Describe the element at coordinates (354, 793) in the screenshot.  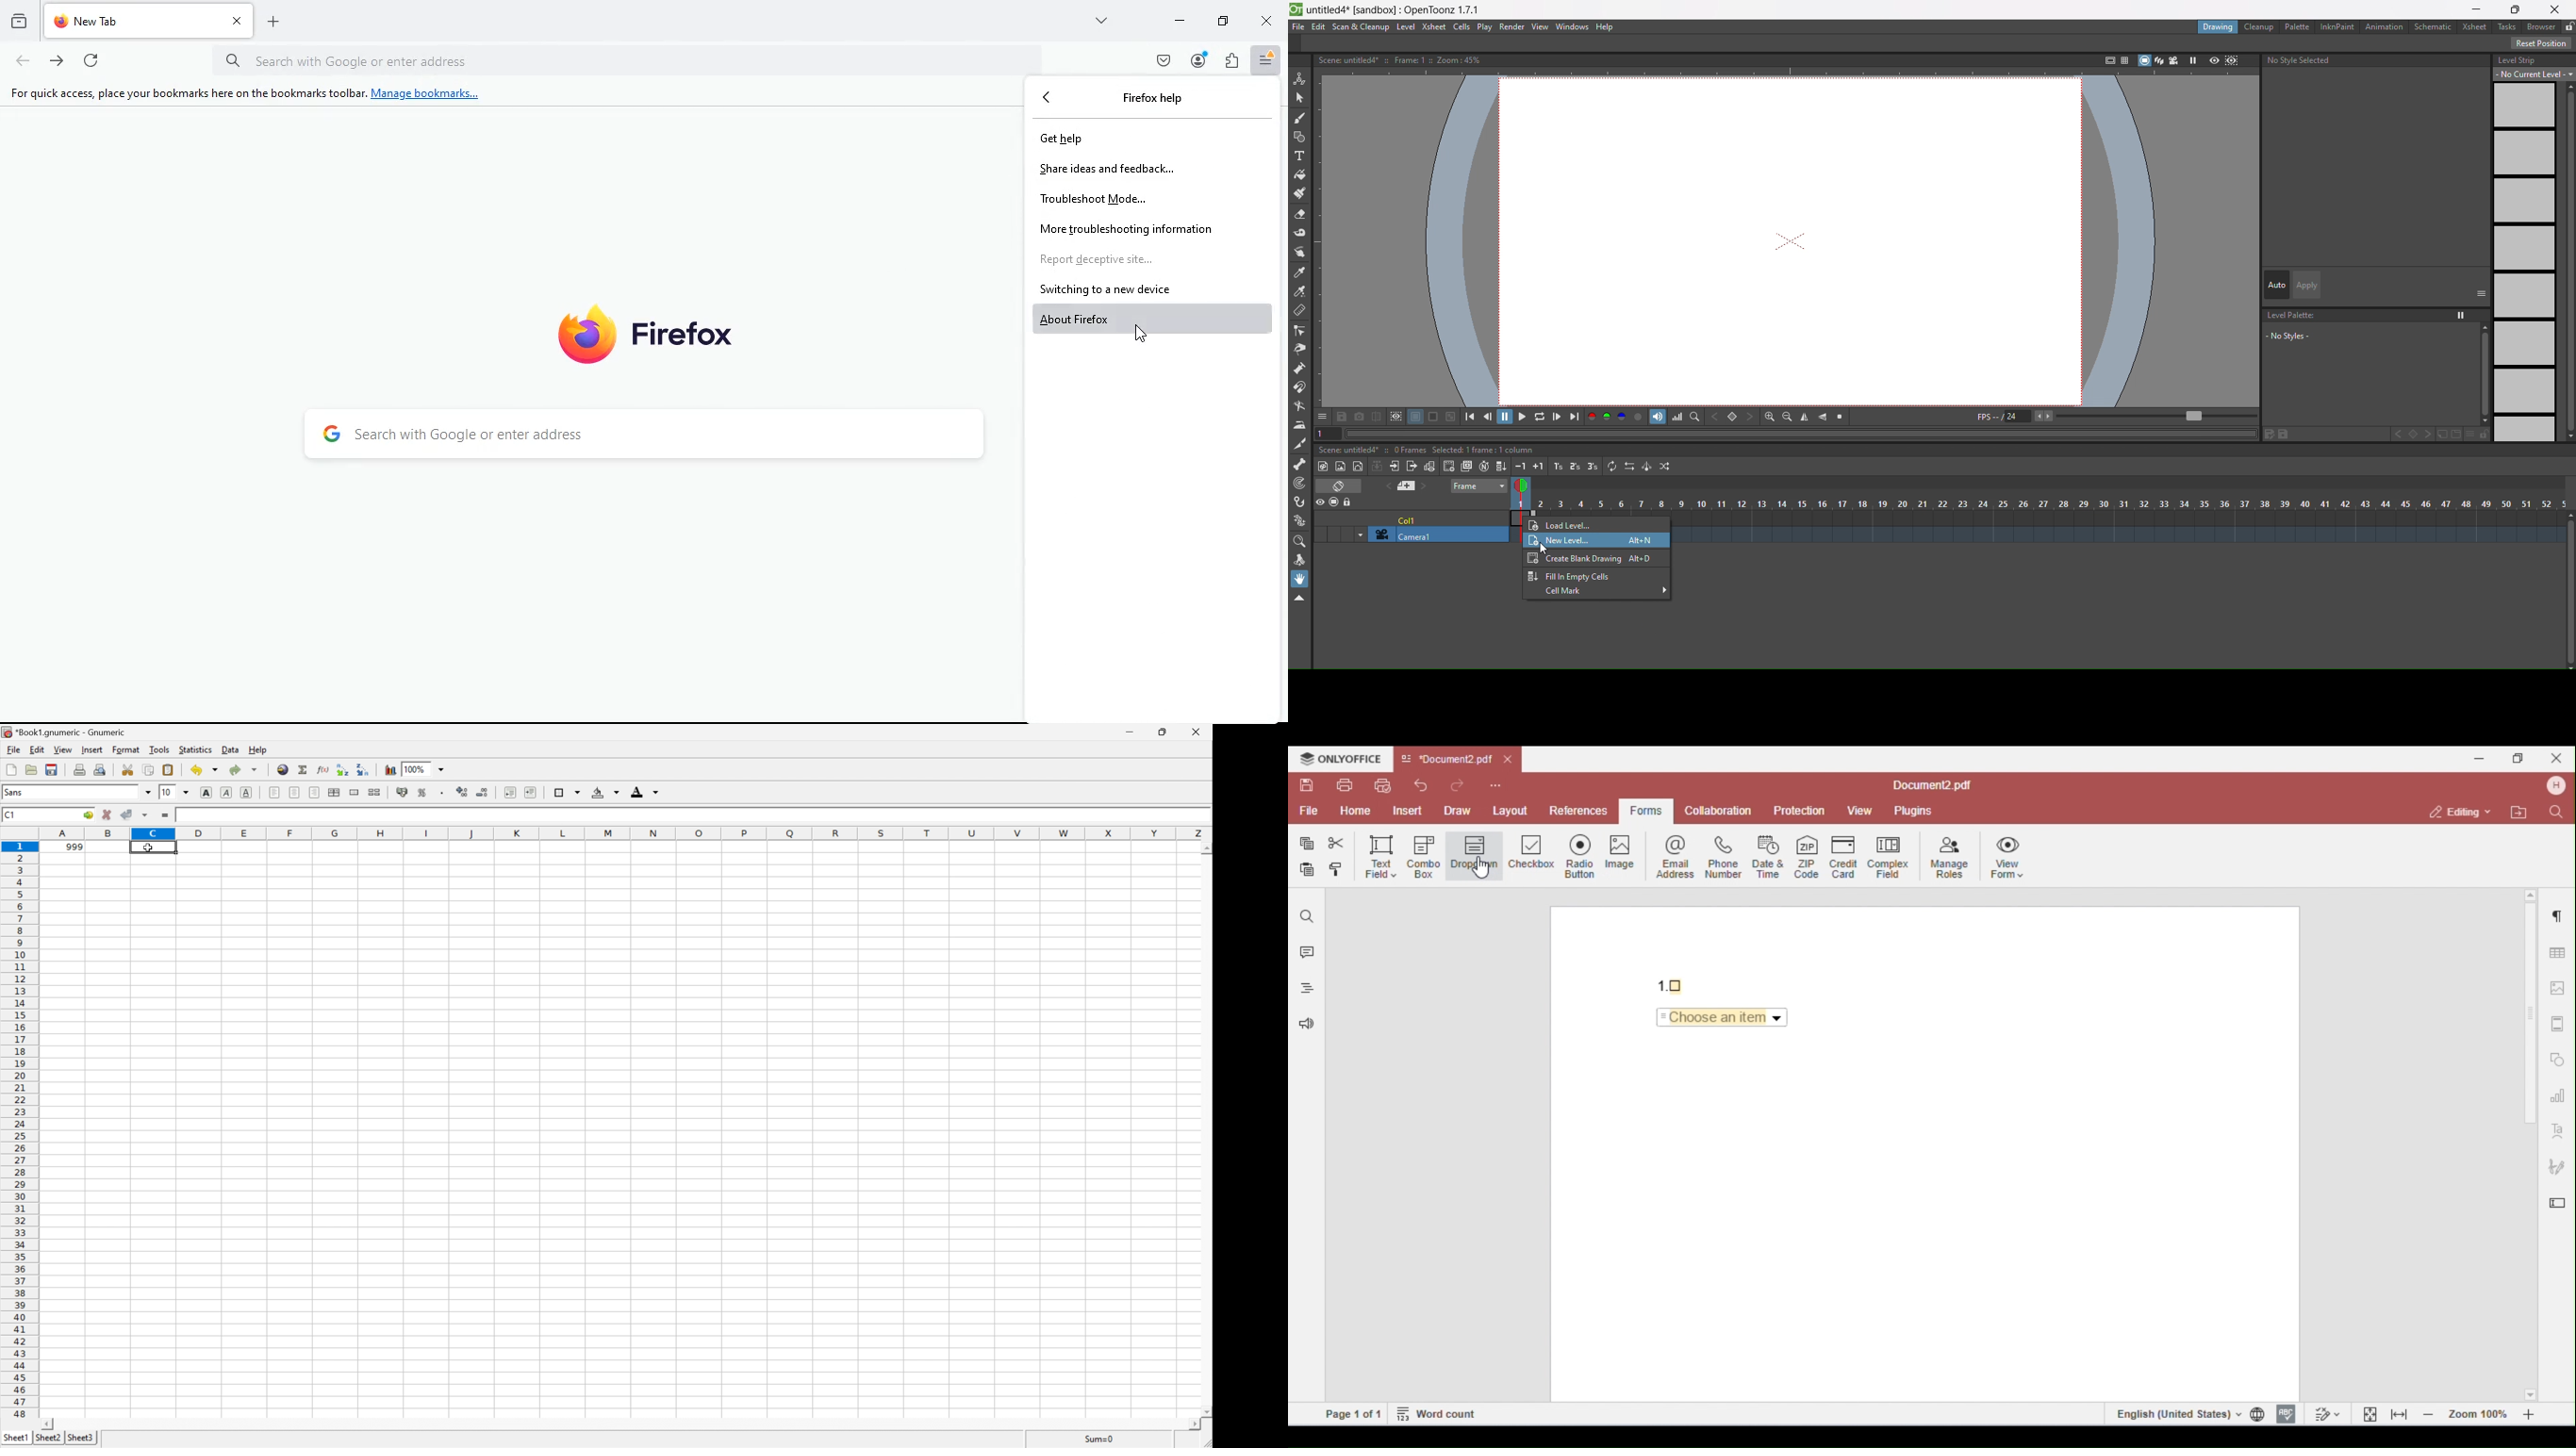
I see `merge a range of cells` at that location.